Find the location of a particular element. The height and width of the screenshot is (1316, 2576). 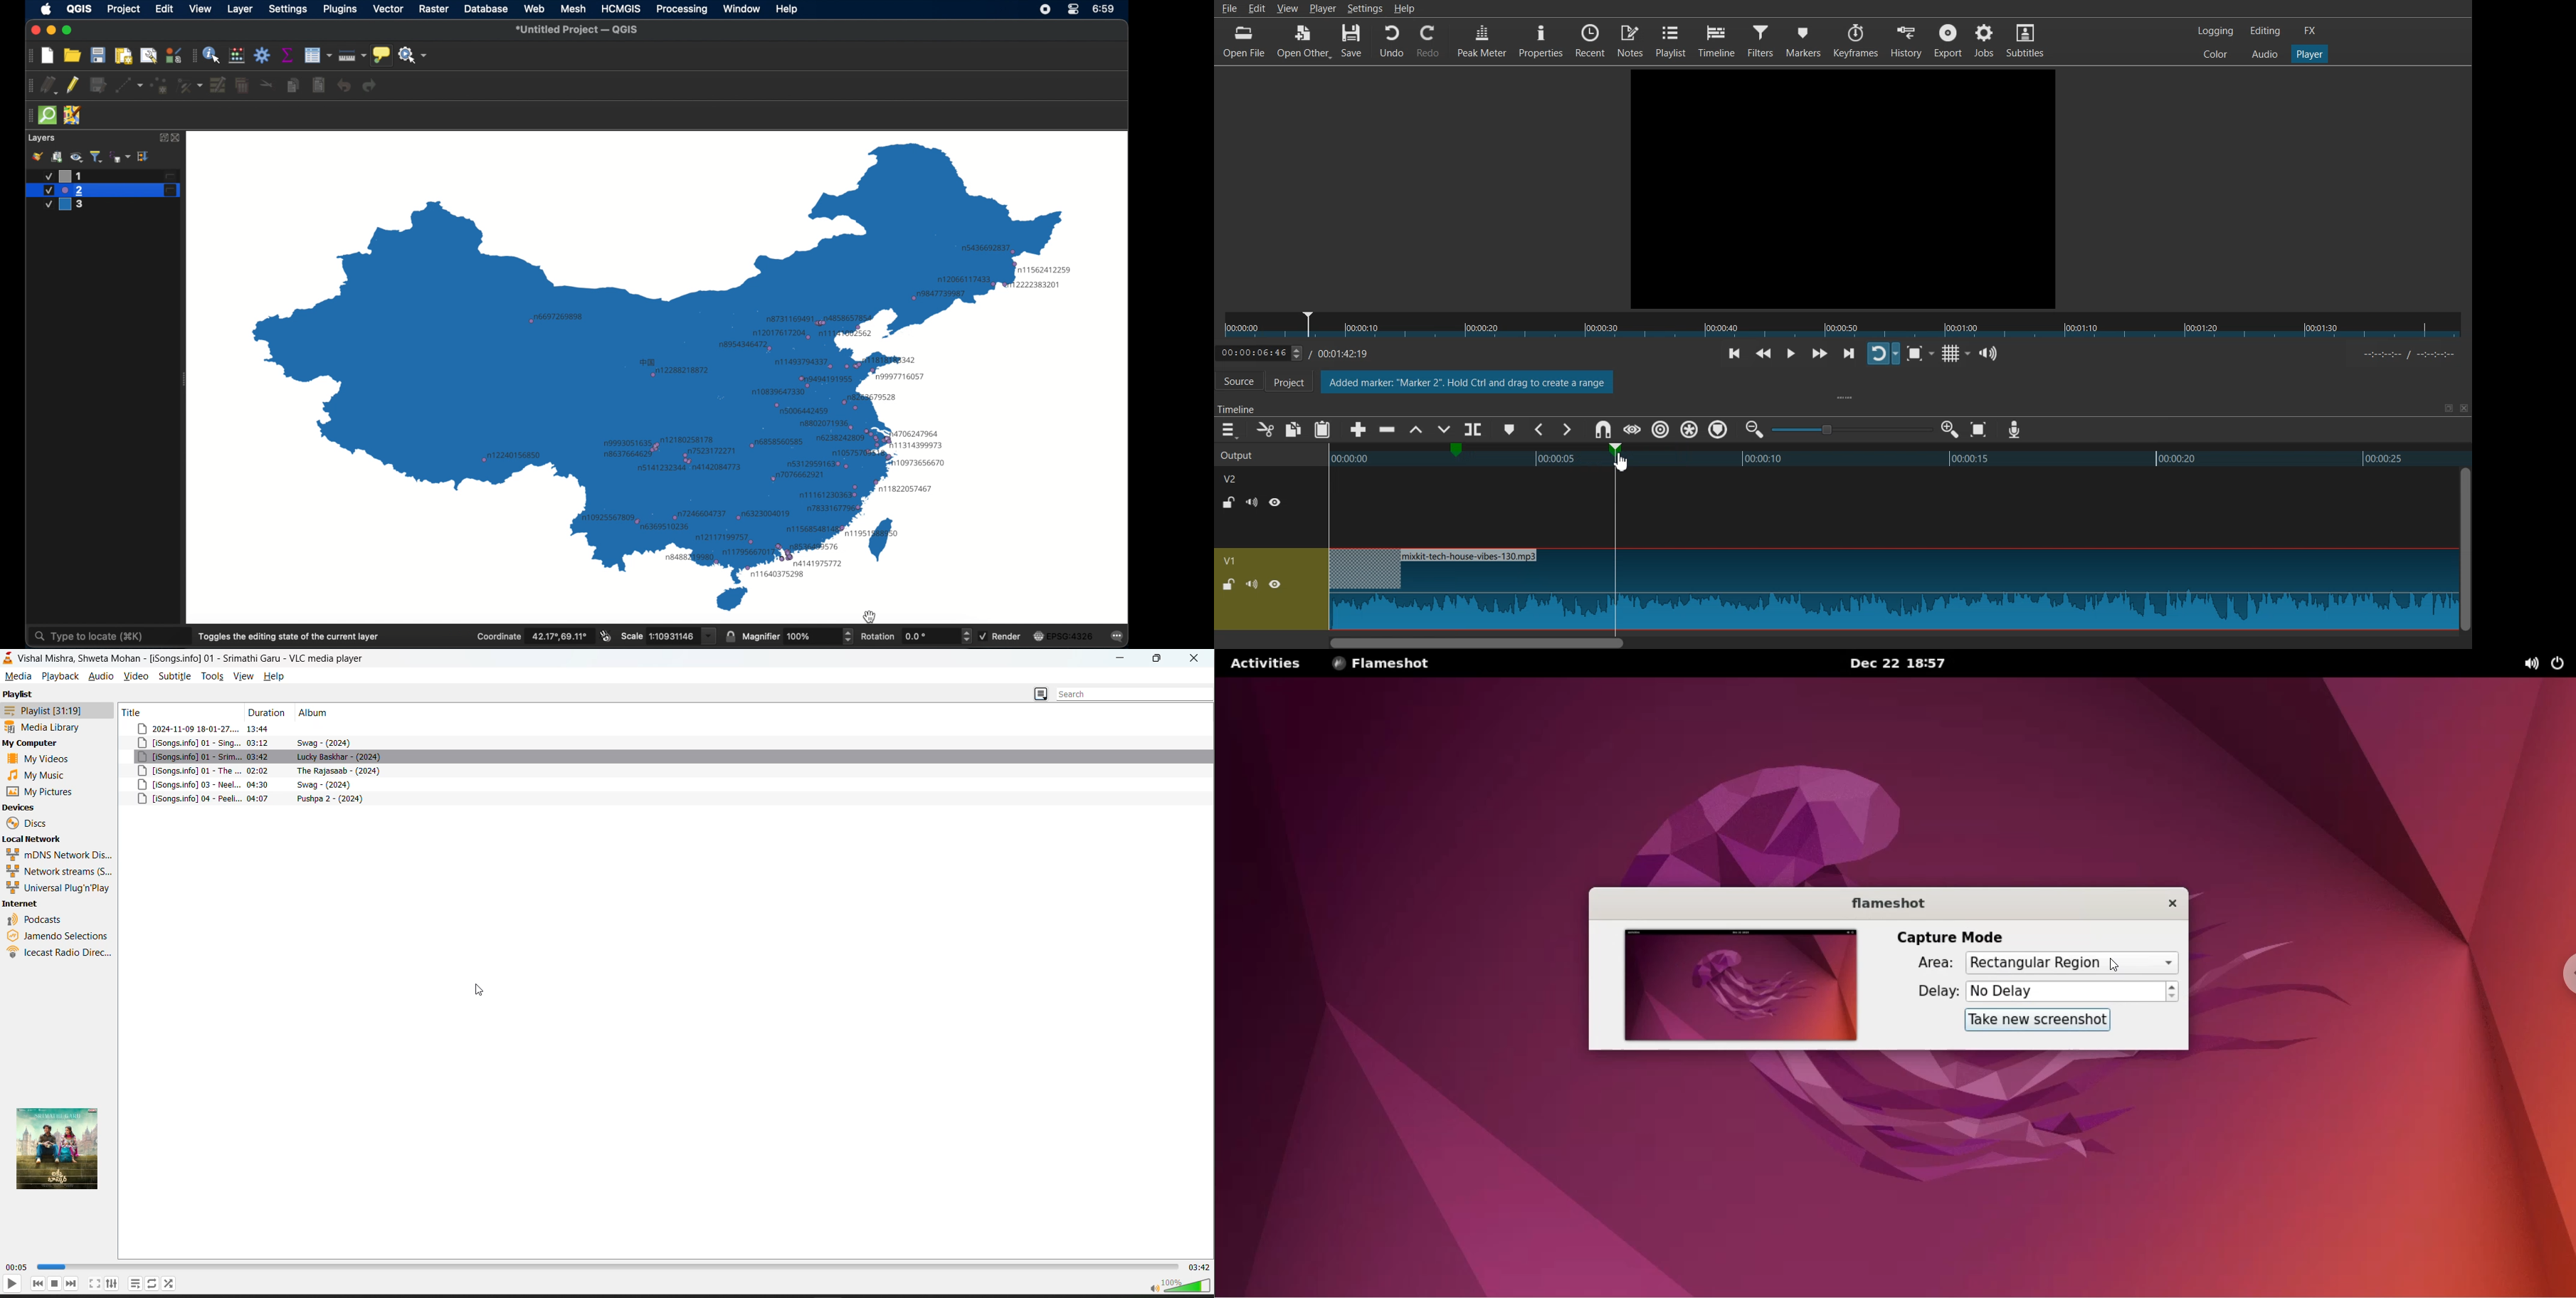

Jobs is located at coordinates (1984, 39).